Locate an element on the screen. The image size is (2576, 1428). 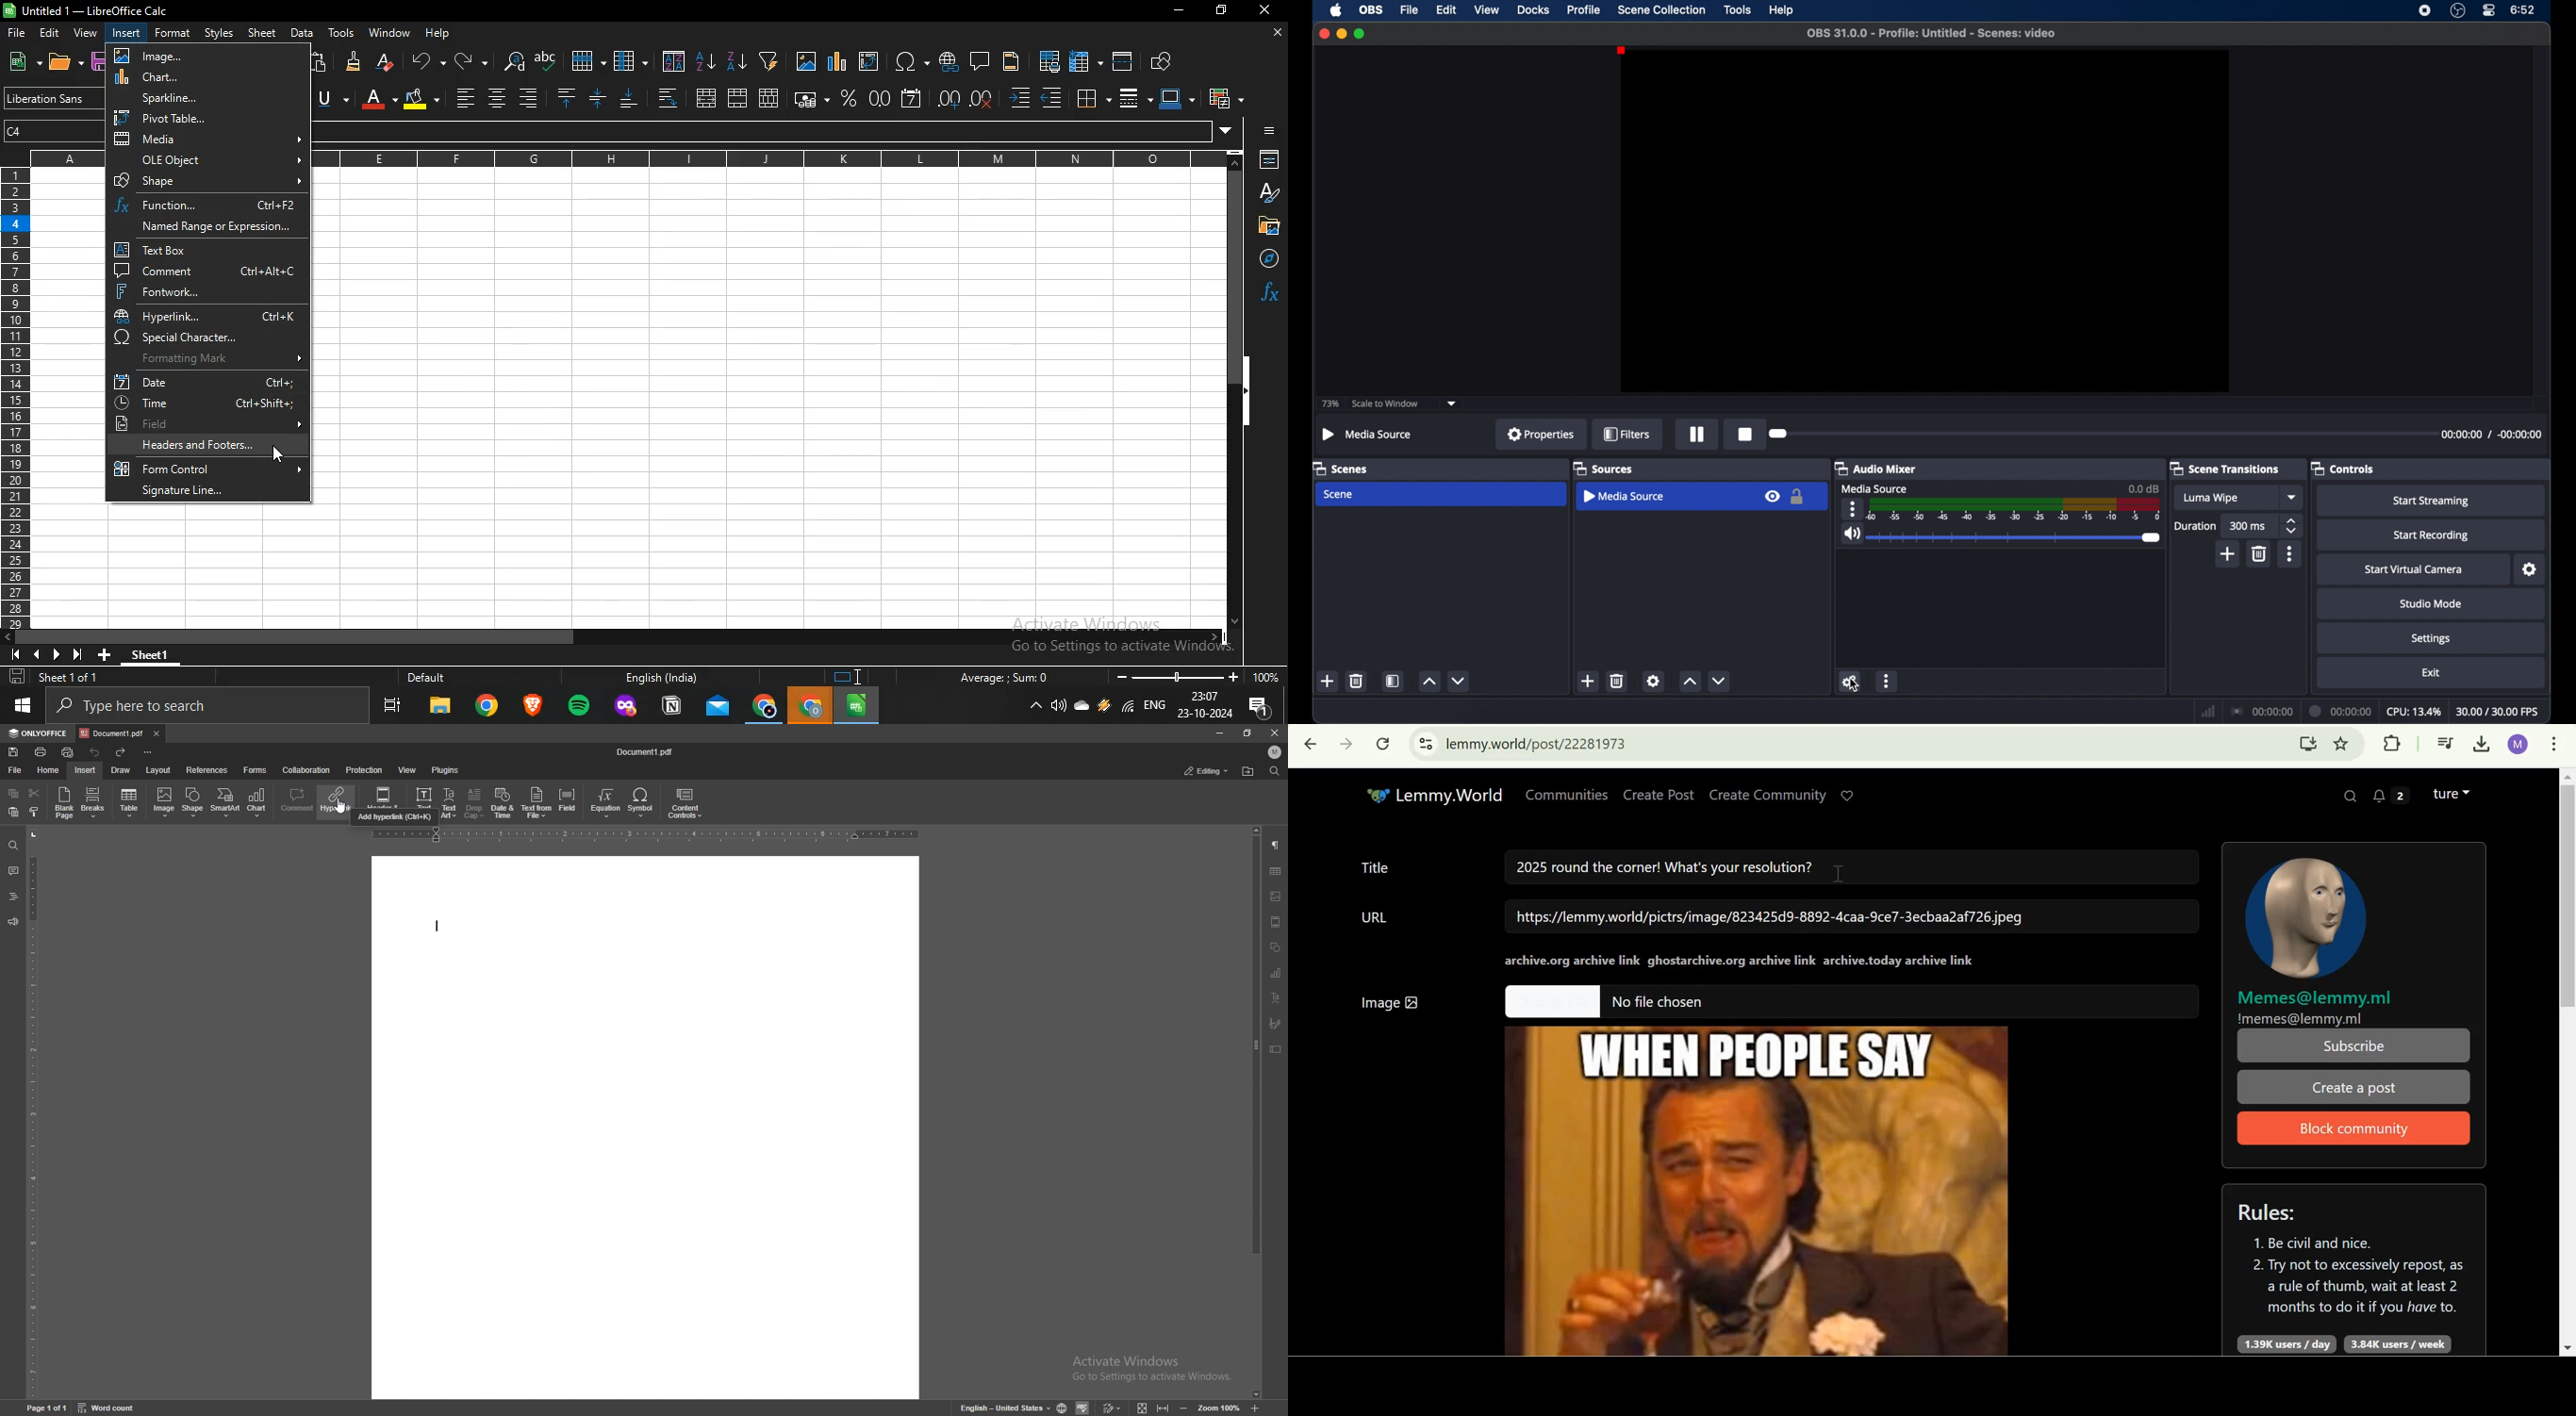
redo is located at coordinates (121, 752).